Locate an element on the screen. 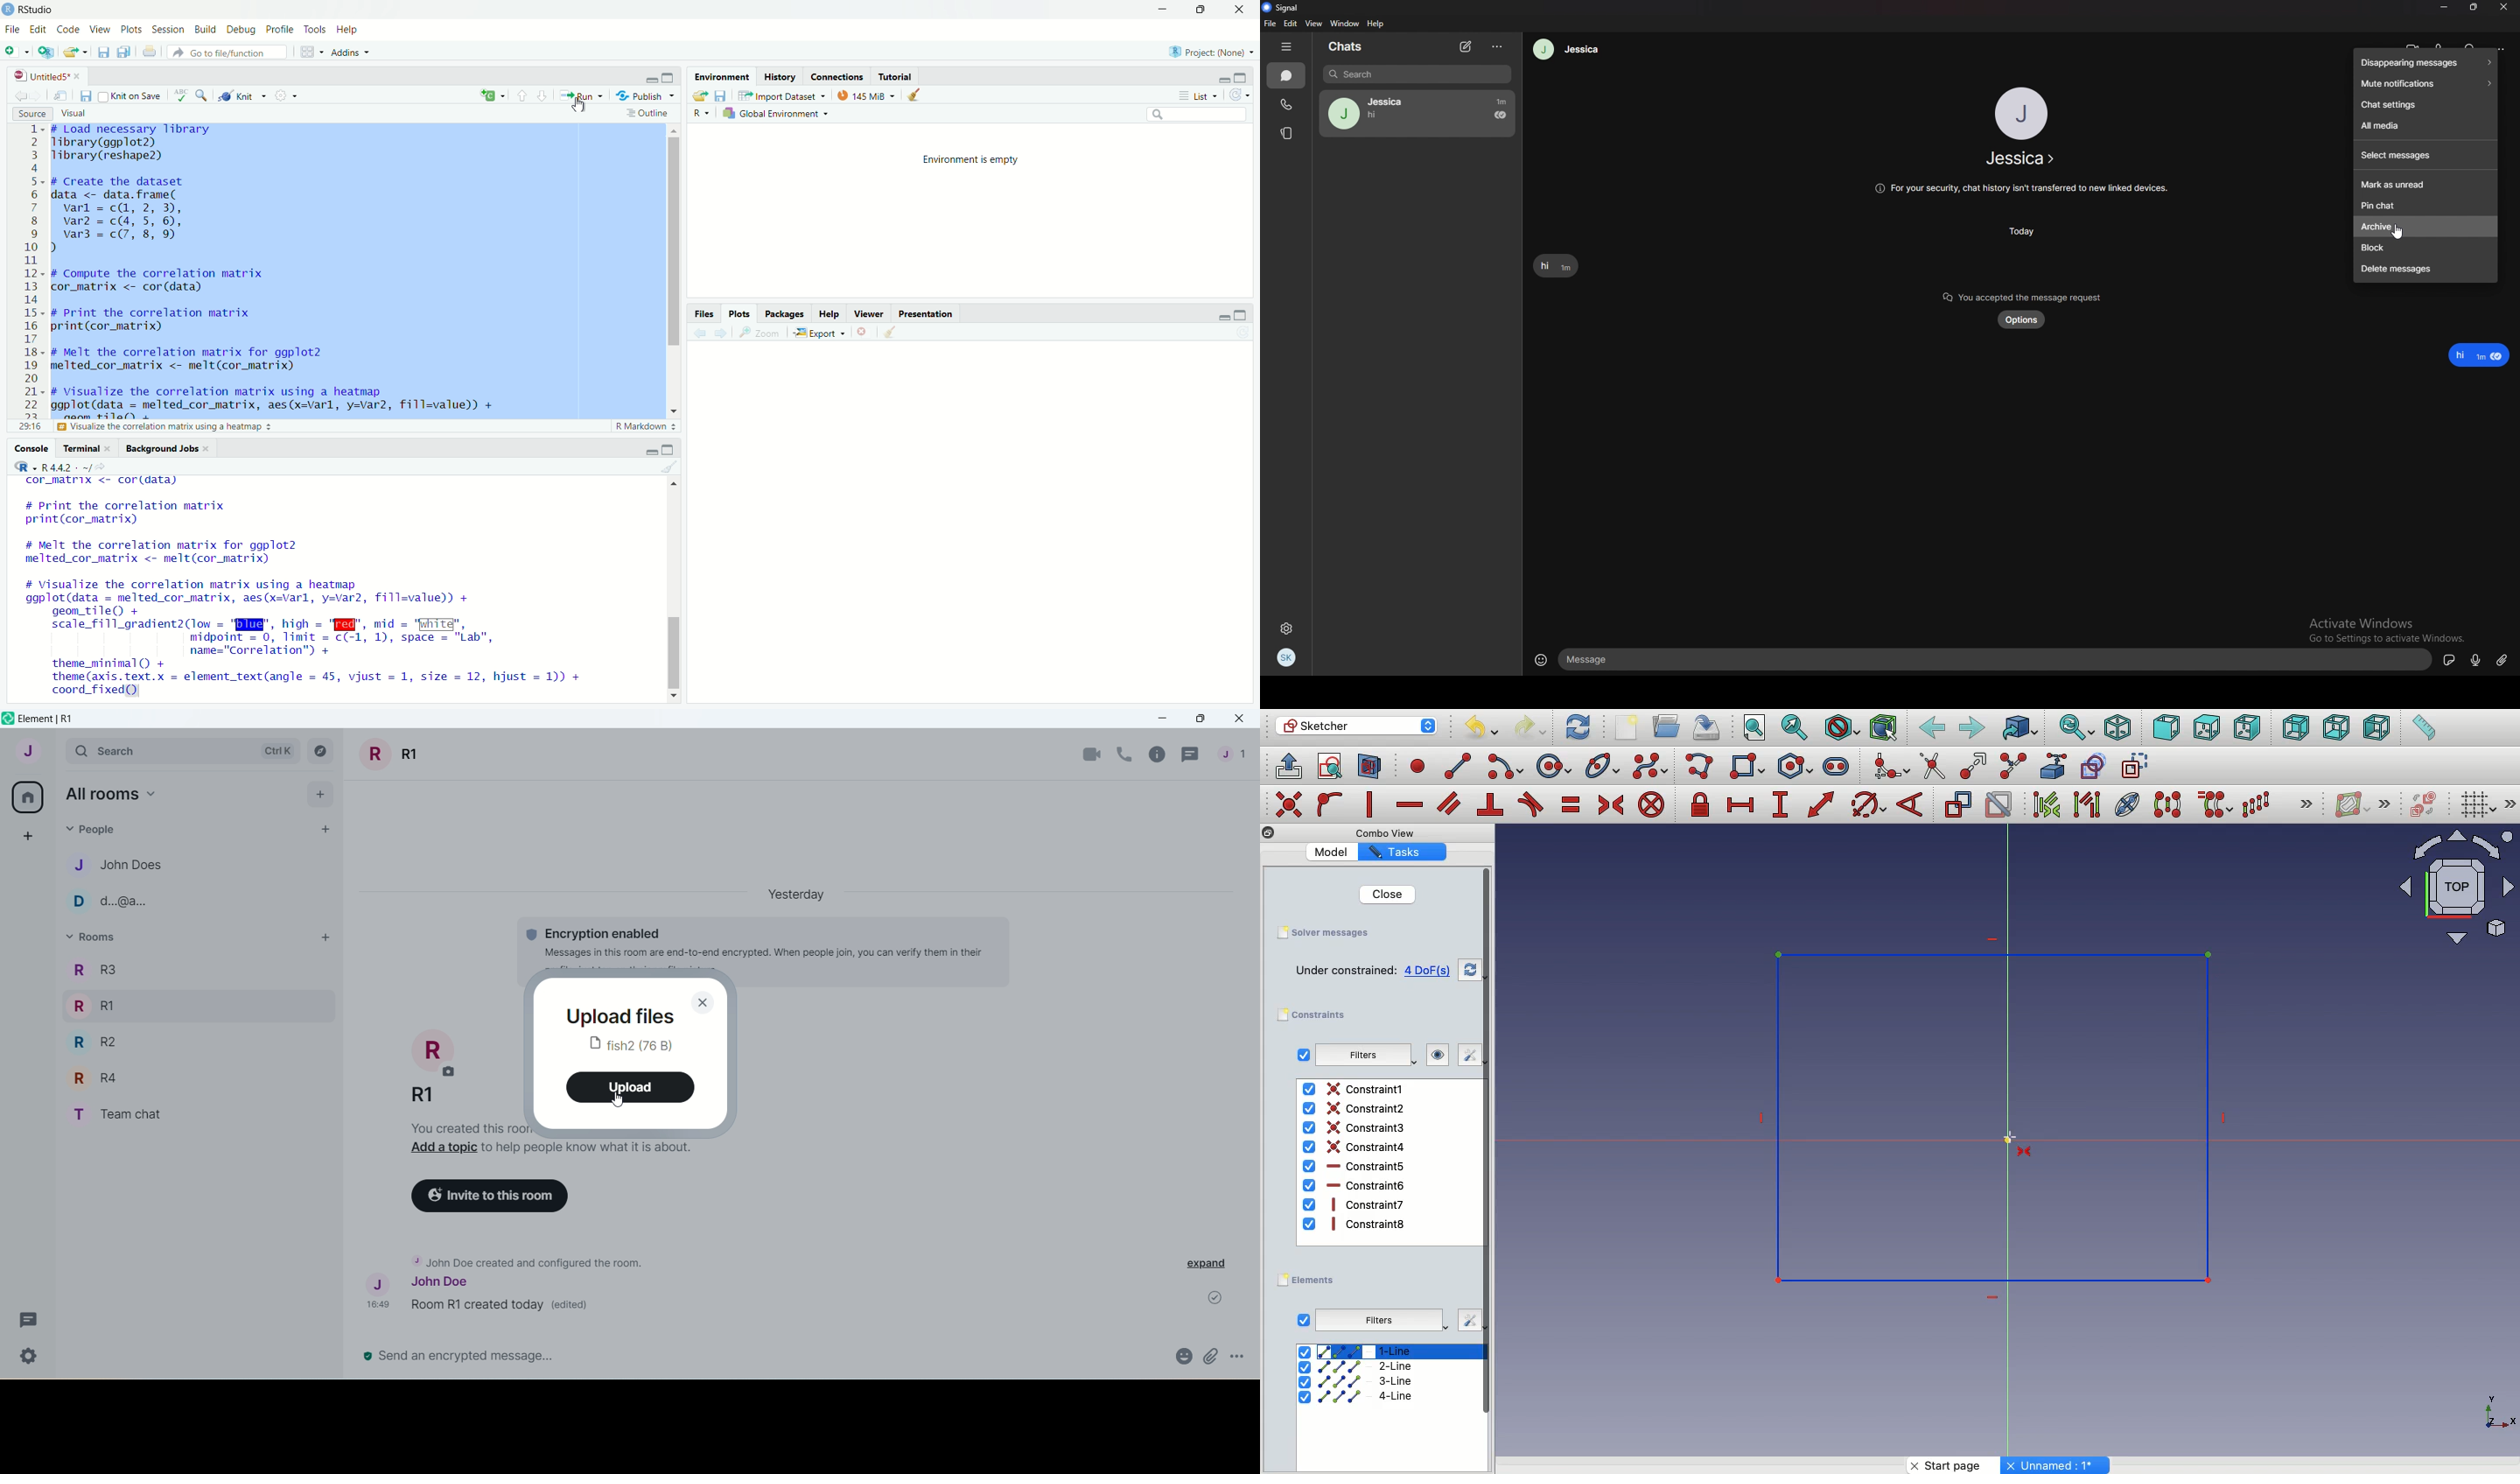 This screenshot has width=2520, height=1484. visibility  is located at coordinates (1434, 1055).